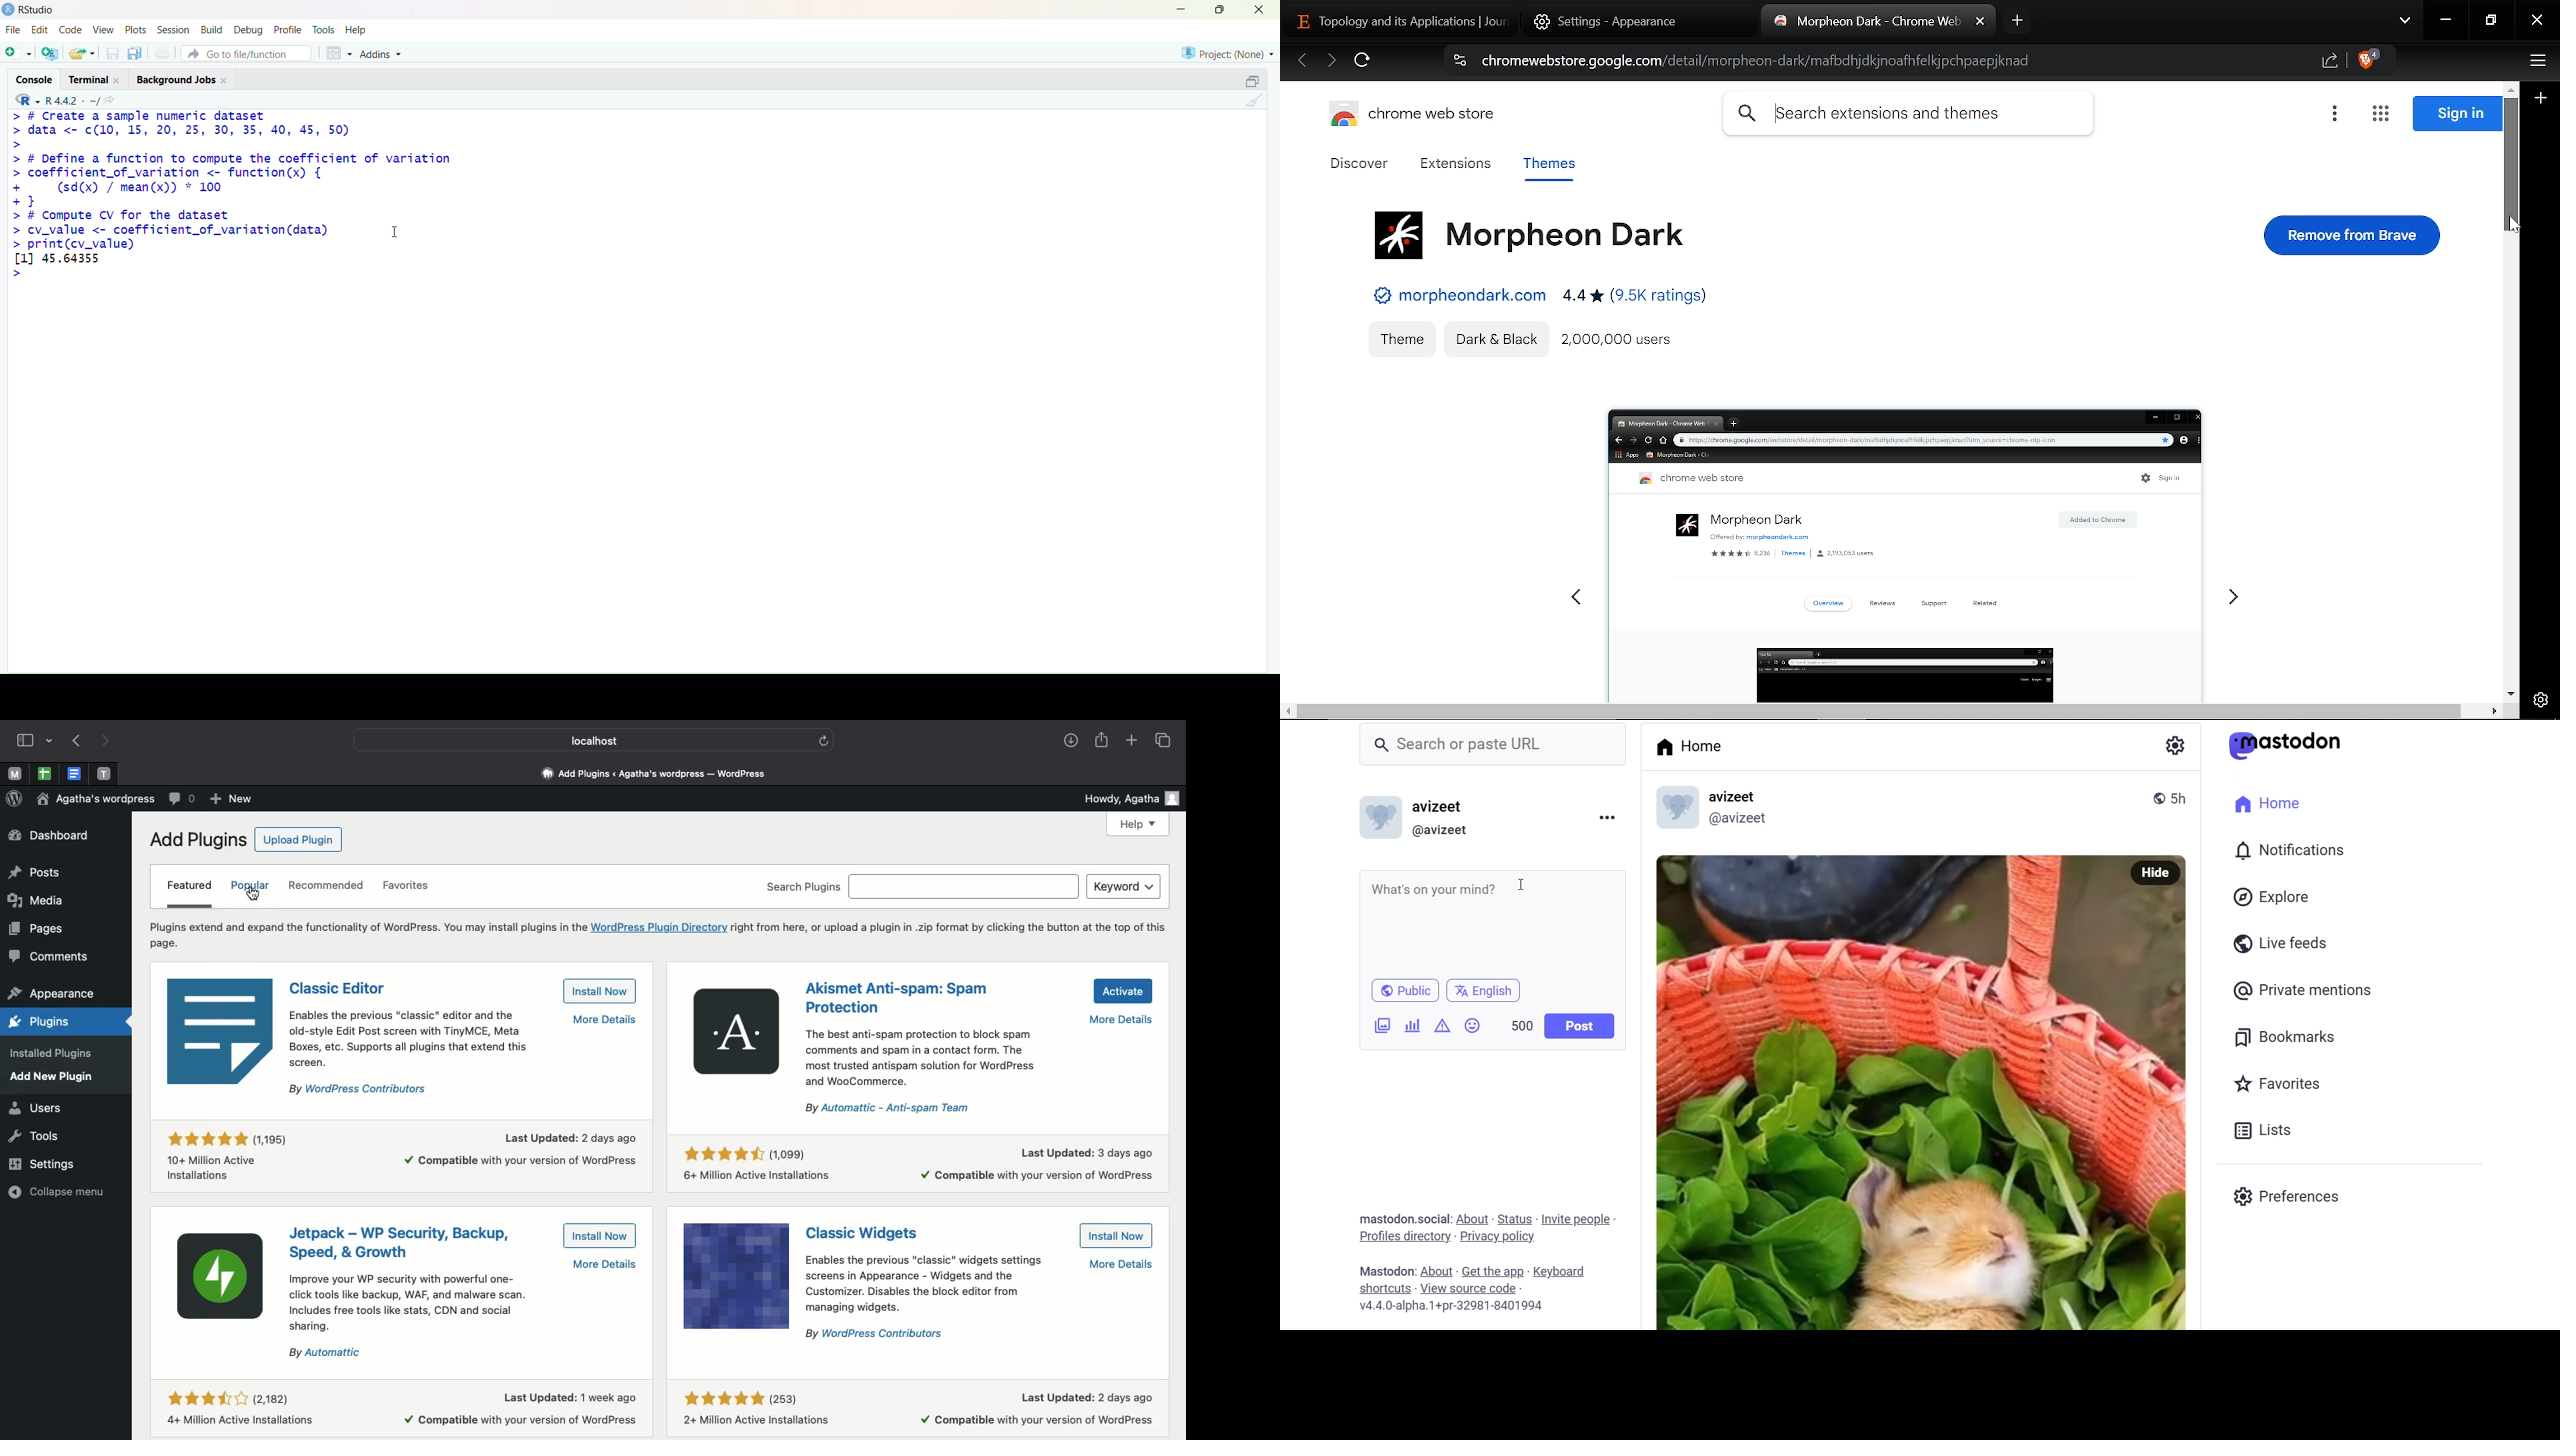 The width and height of the screenshot is (2576, 1456). I want to click on ijmages/videos, so click(1384, 1026).